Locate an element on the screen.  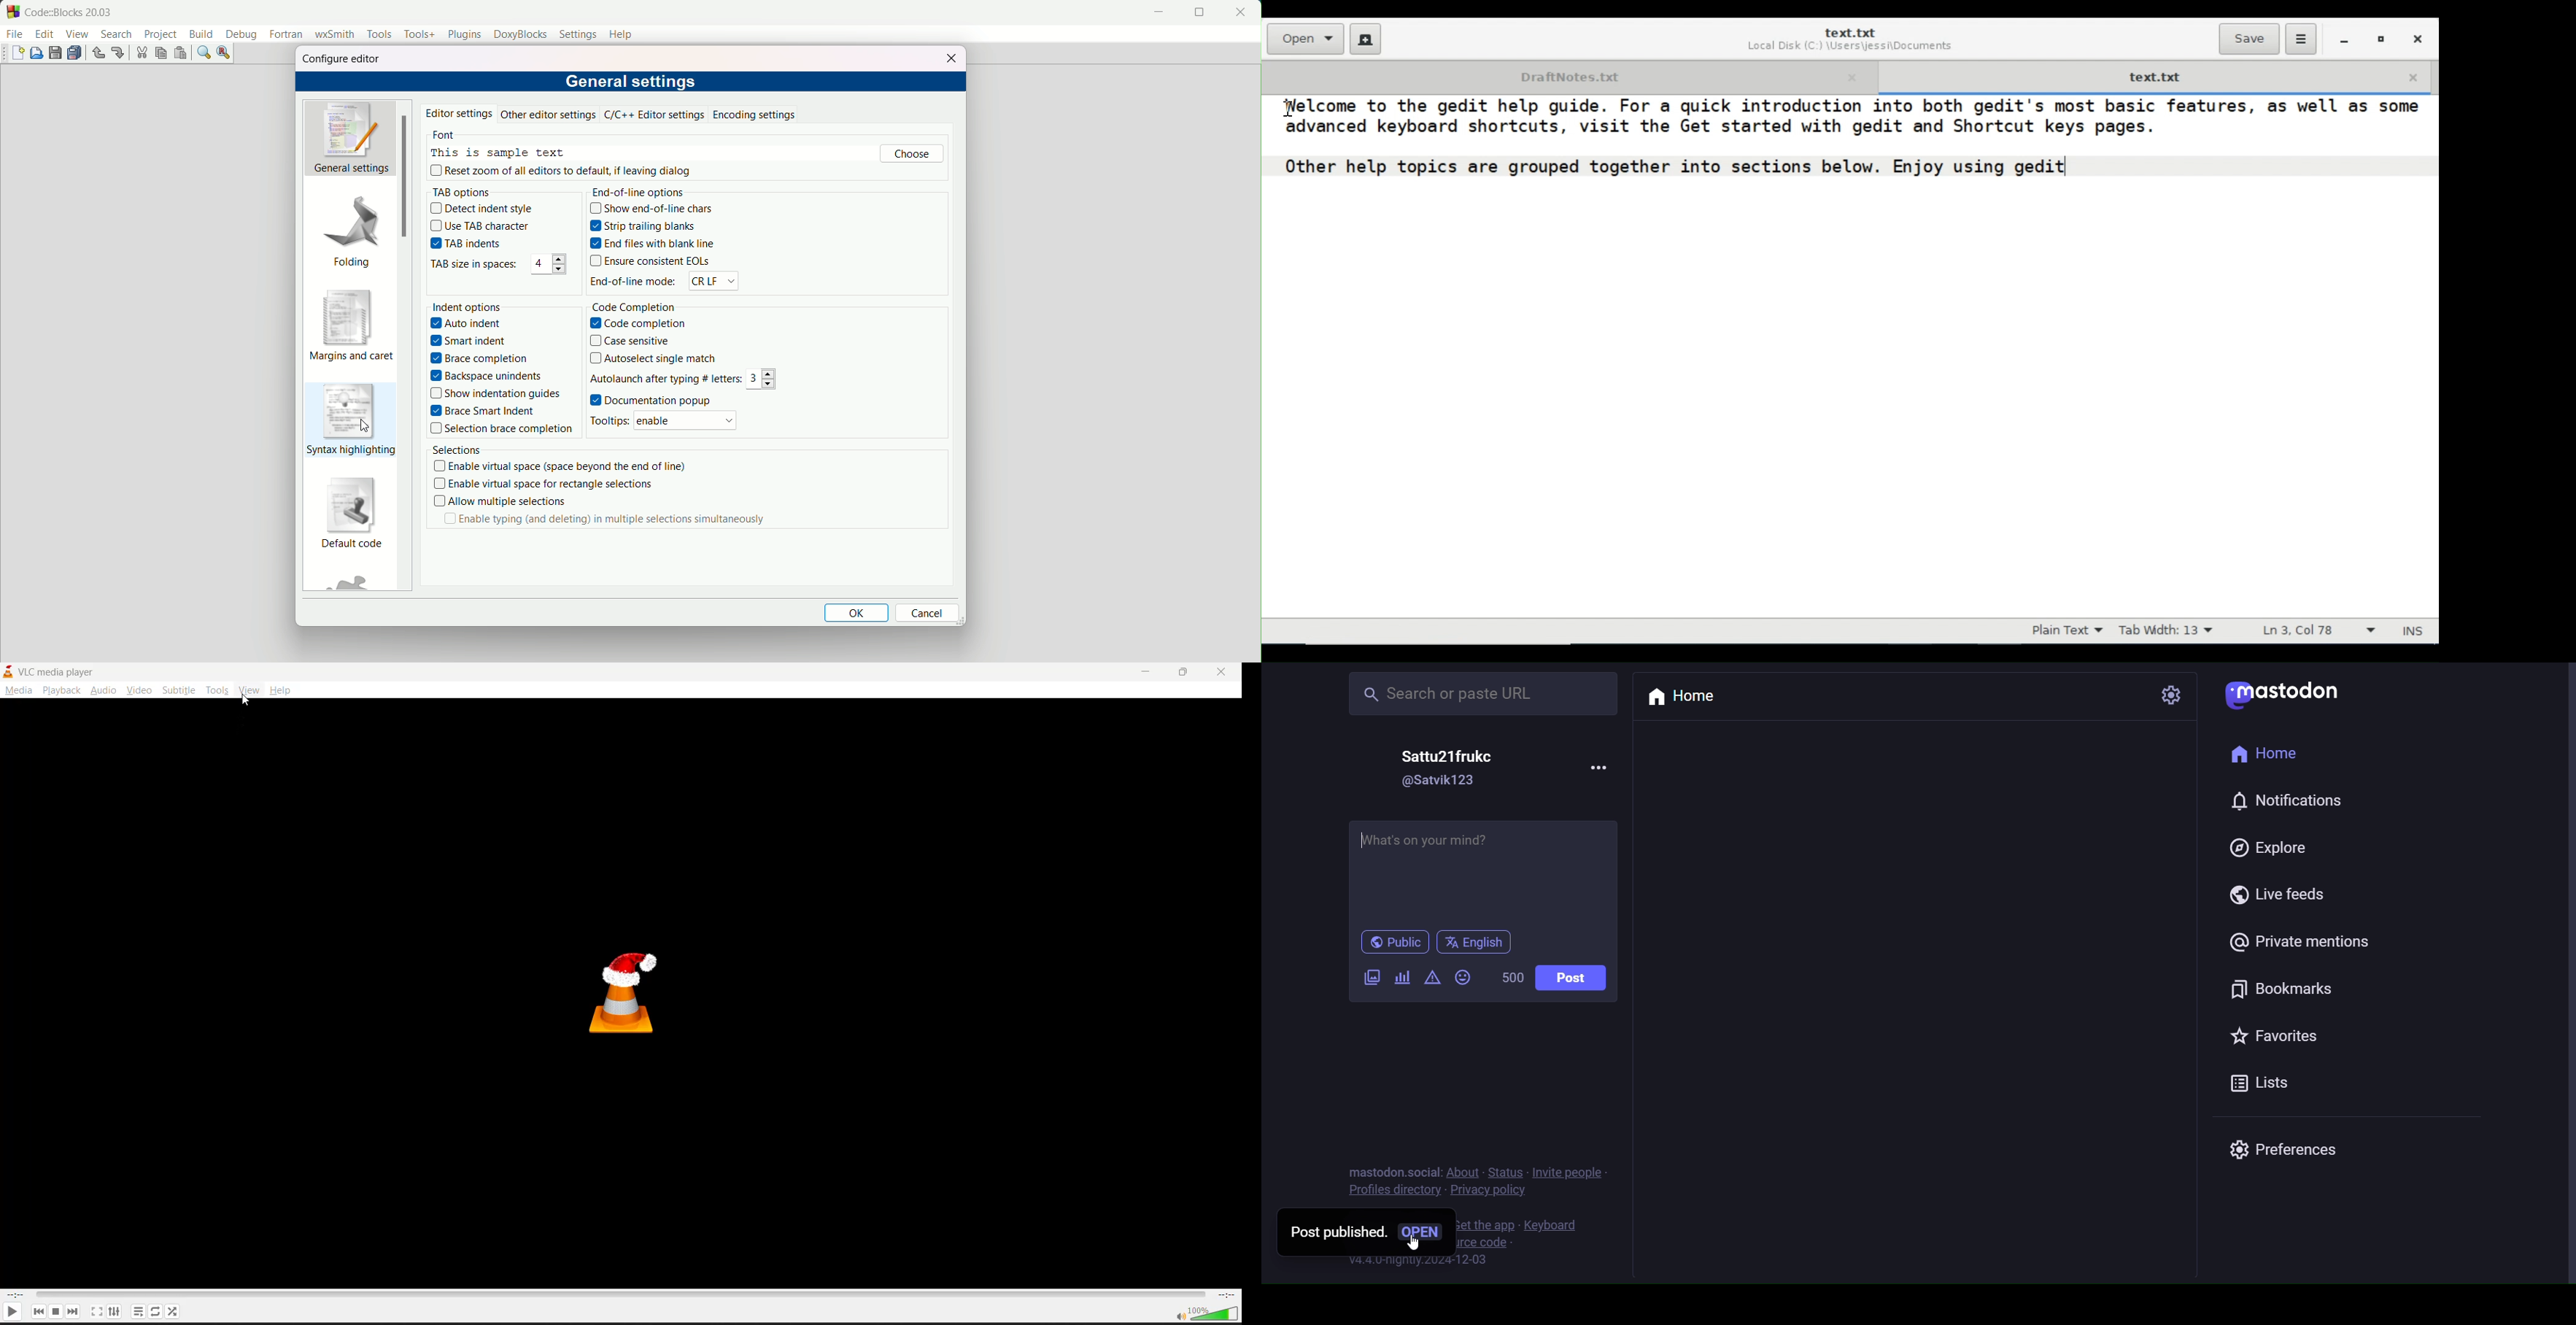
stop is located at coordinates (56, 1311).